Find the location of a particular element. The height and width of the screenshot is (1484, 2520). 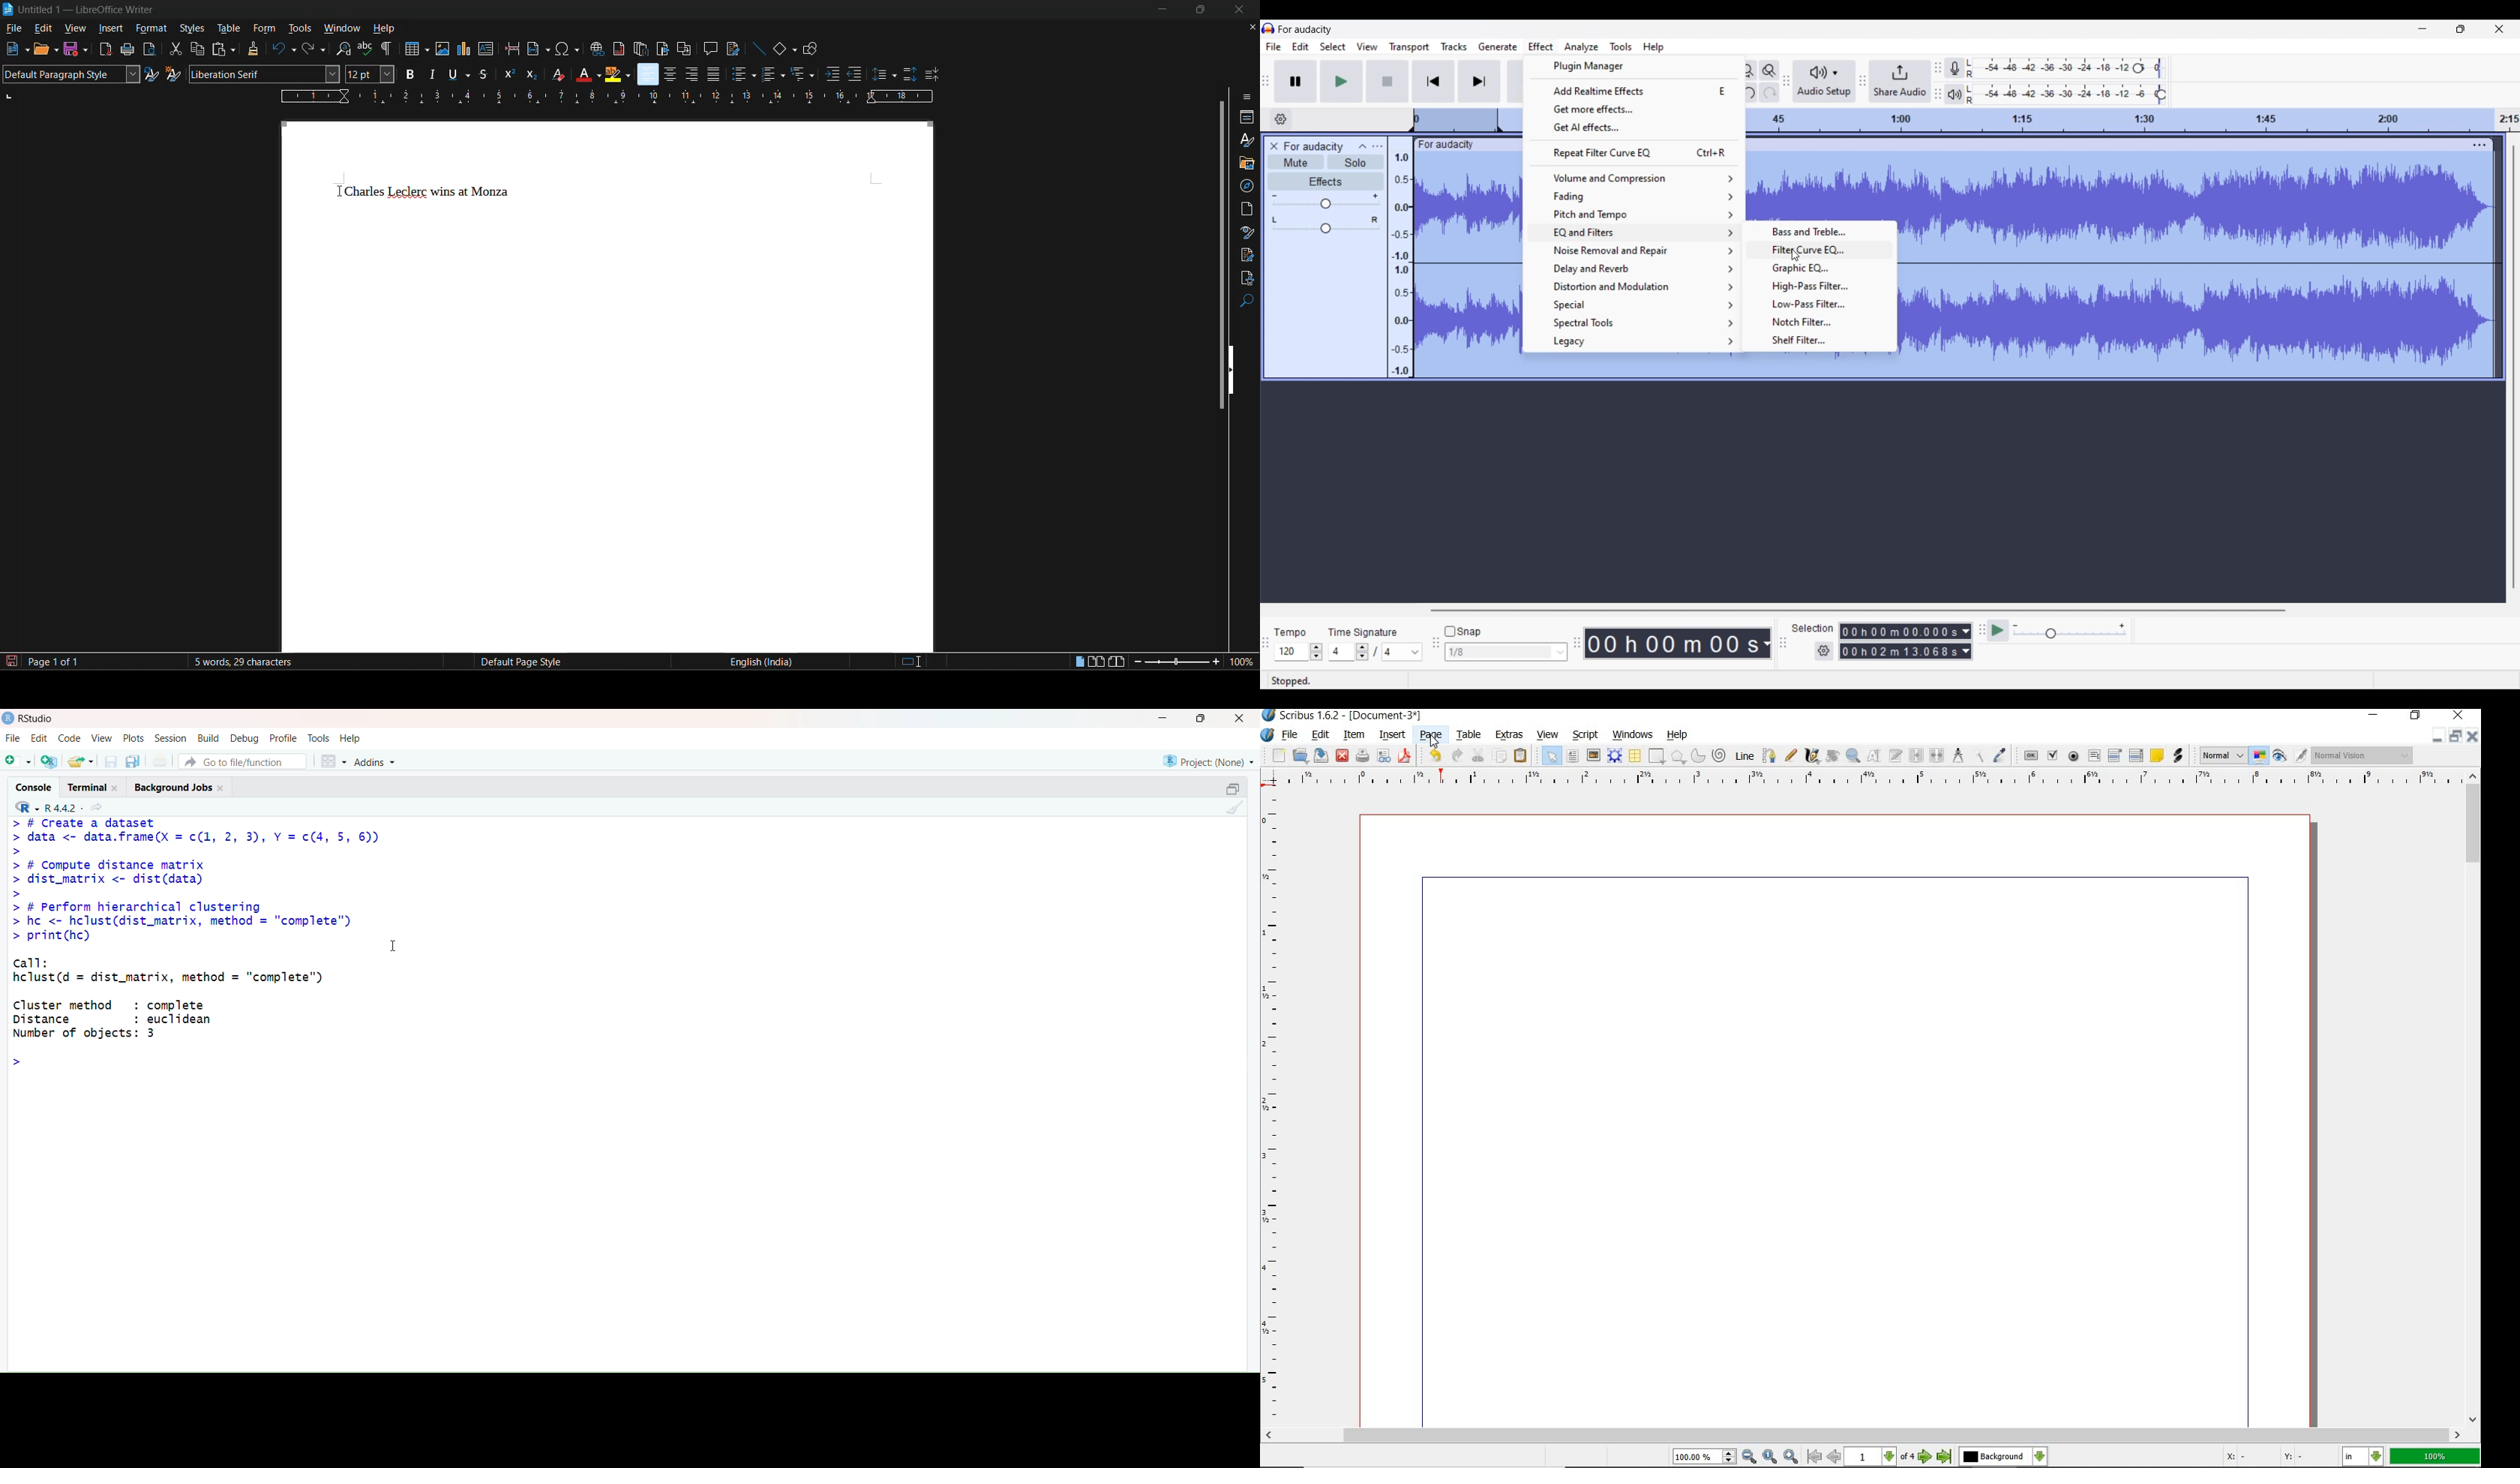

Bezier curve is located at coordinates (1770, 755).